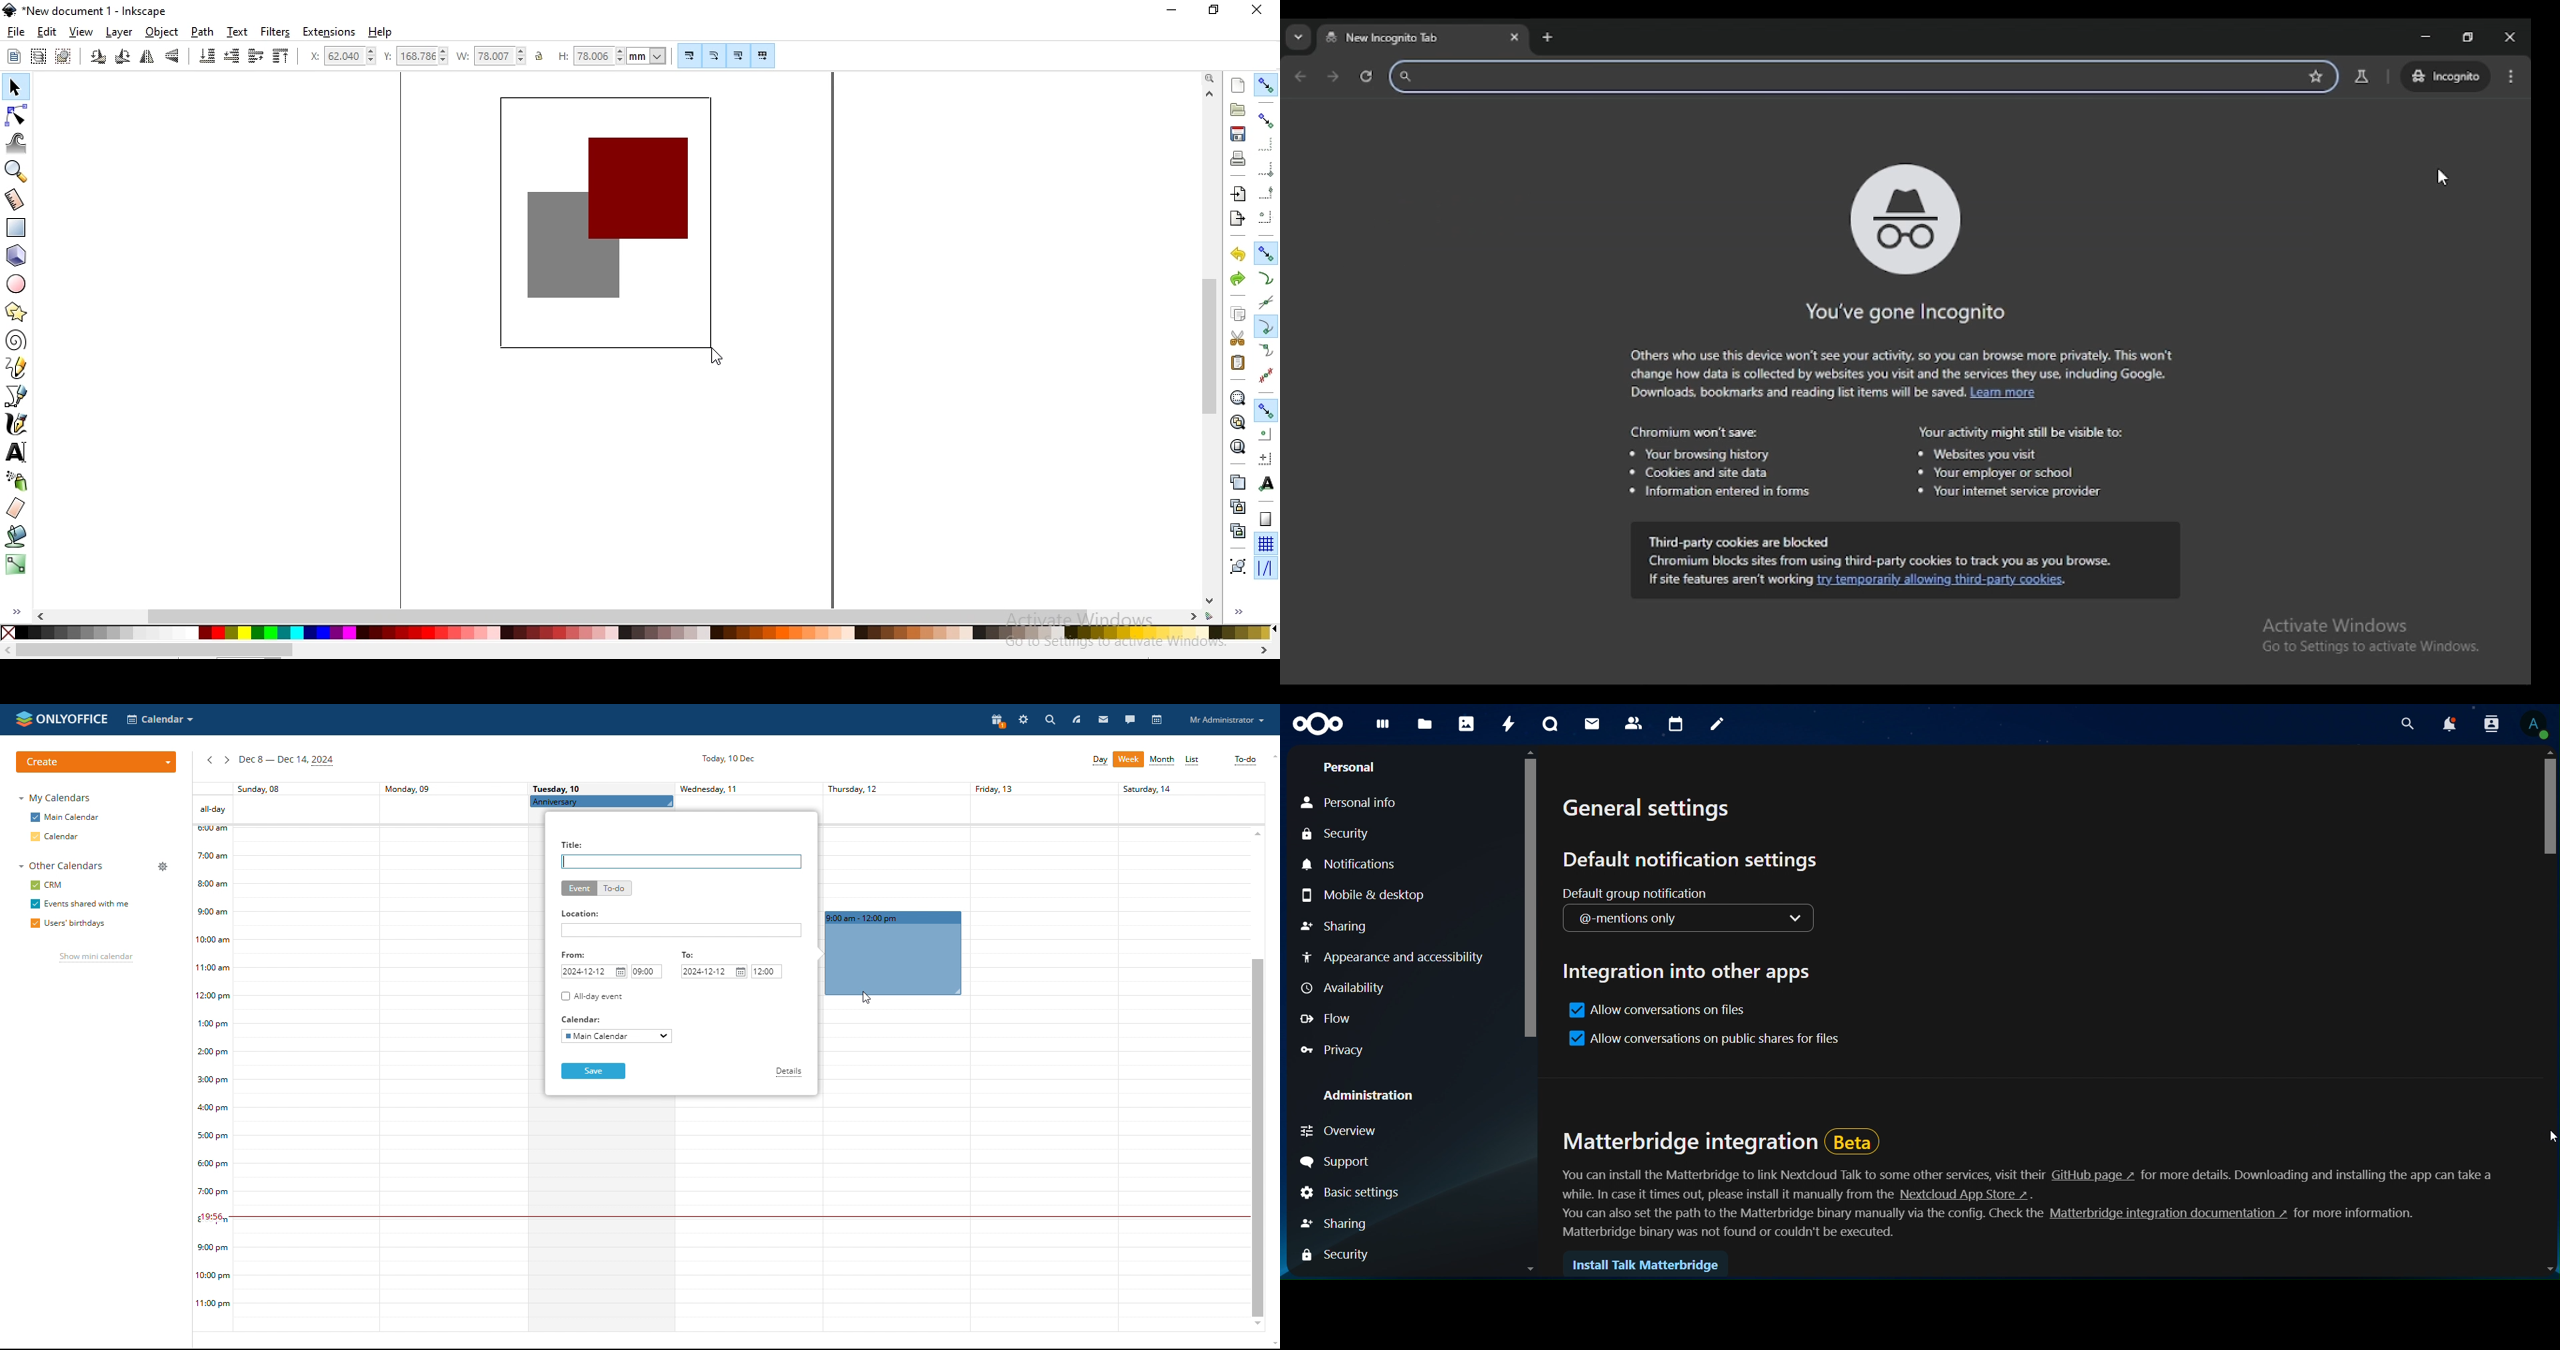 This screenshot has width=2576, height=1372. Describe the element at coordinates (1336, 1258) in the screenshot. I see `Security` at that location.